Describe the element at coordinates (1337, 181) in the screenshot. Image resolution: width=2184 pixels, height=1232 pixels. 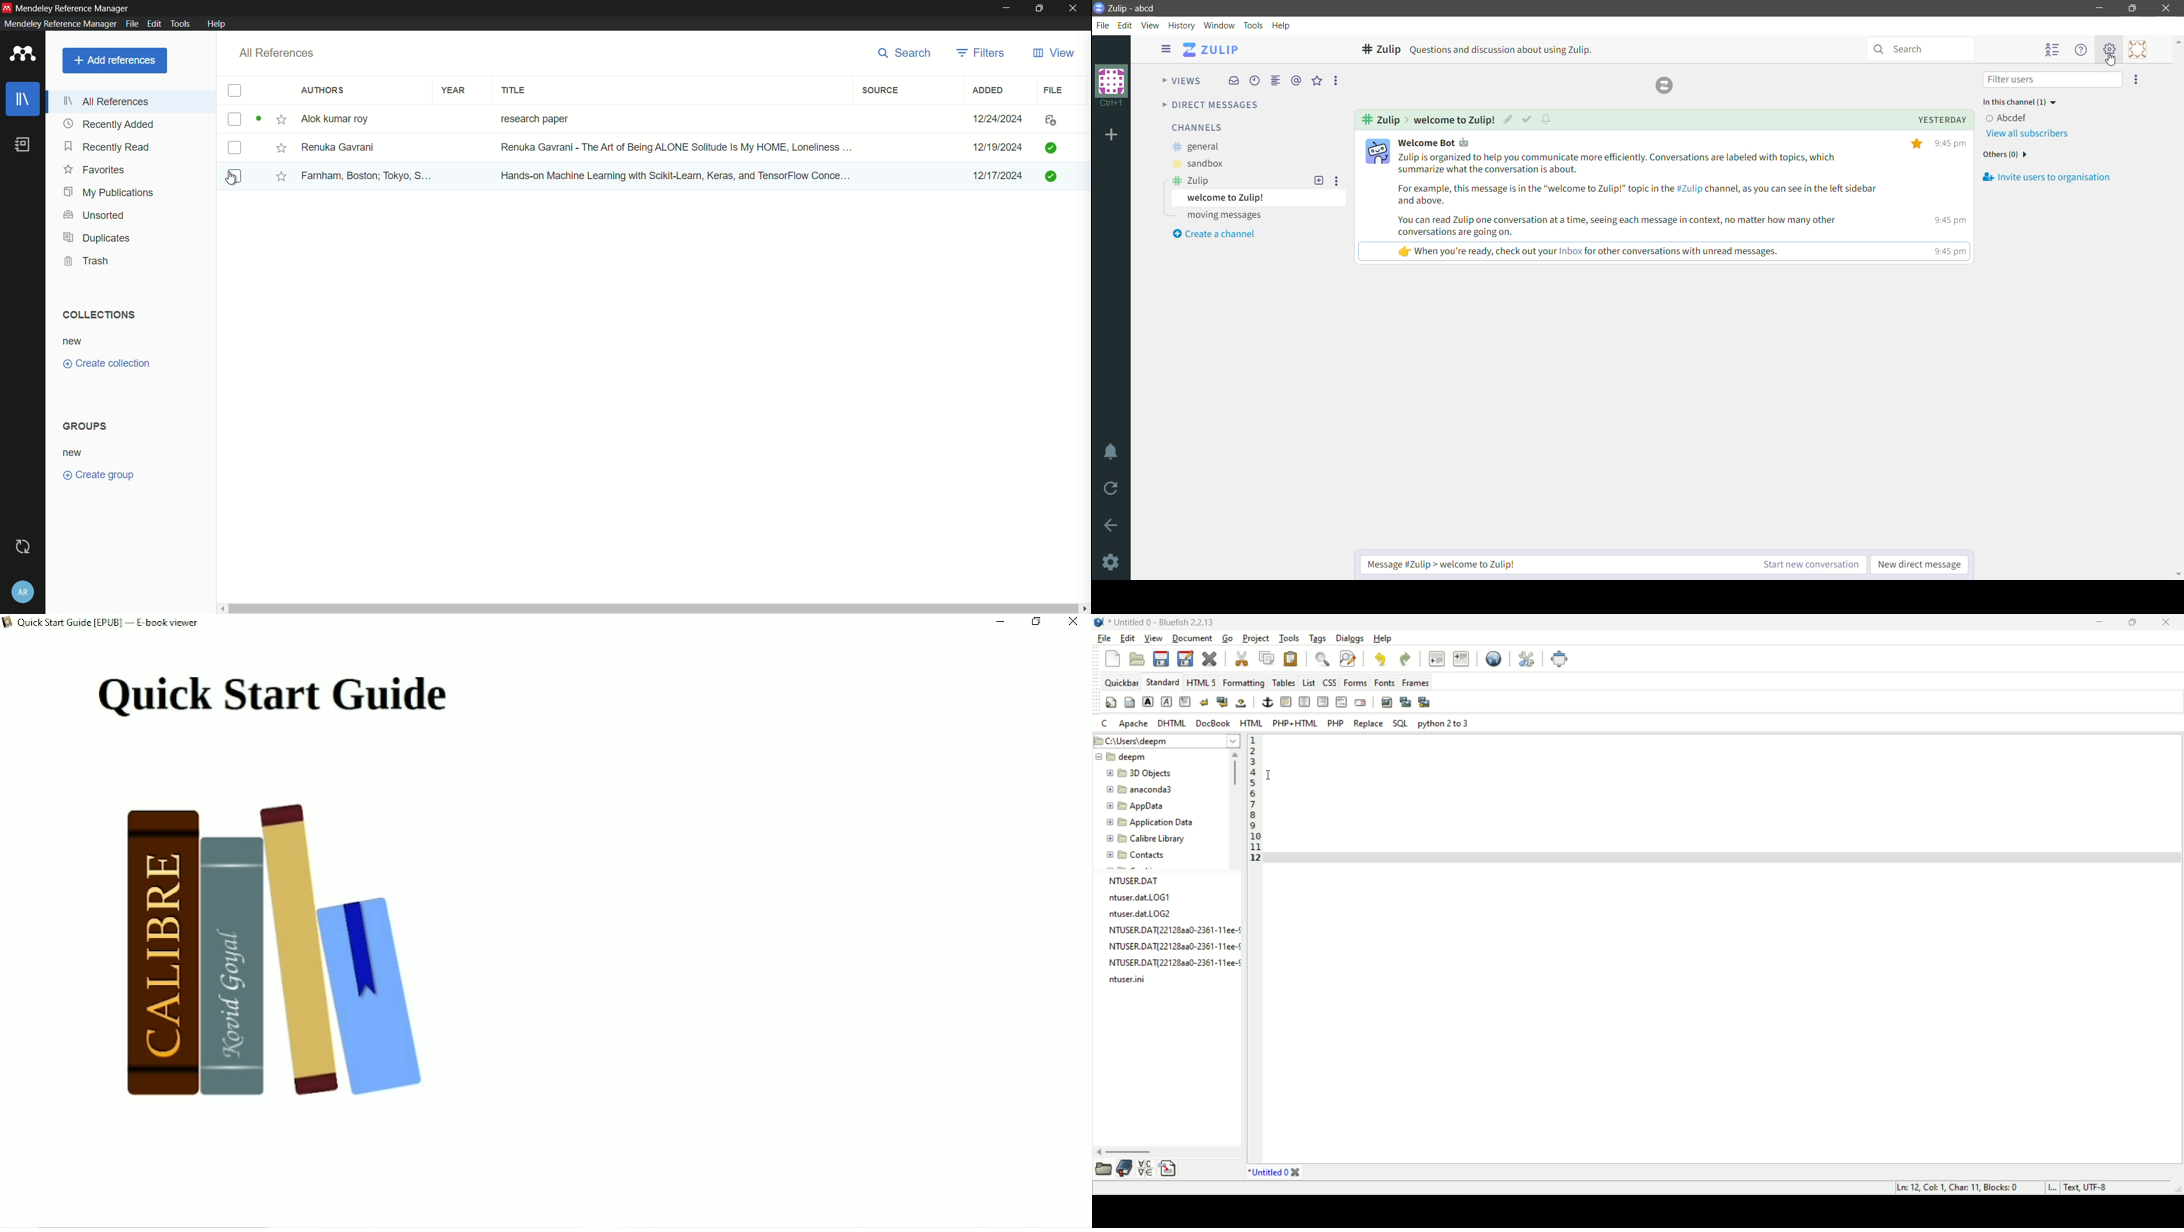
I see `More options` at that location.